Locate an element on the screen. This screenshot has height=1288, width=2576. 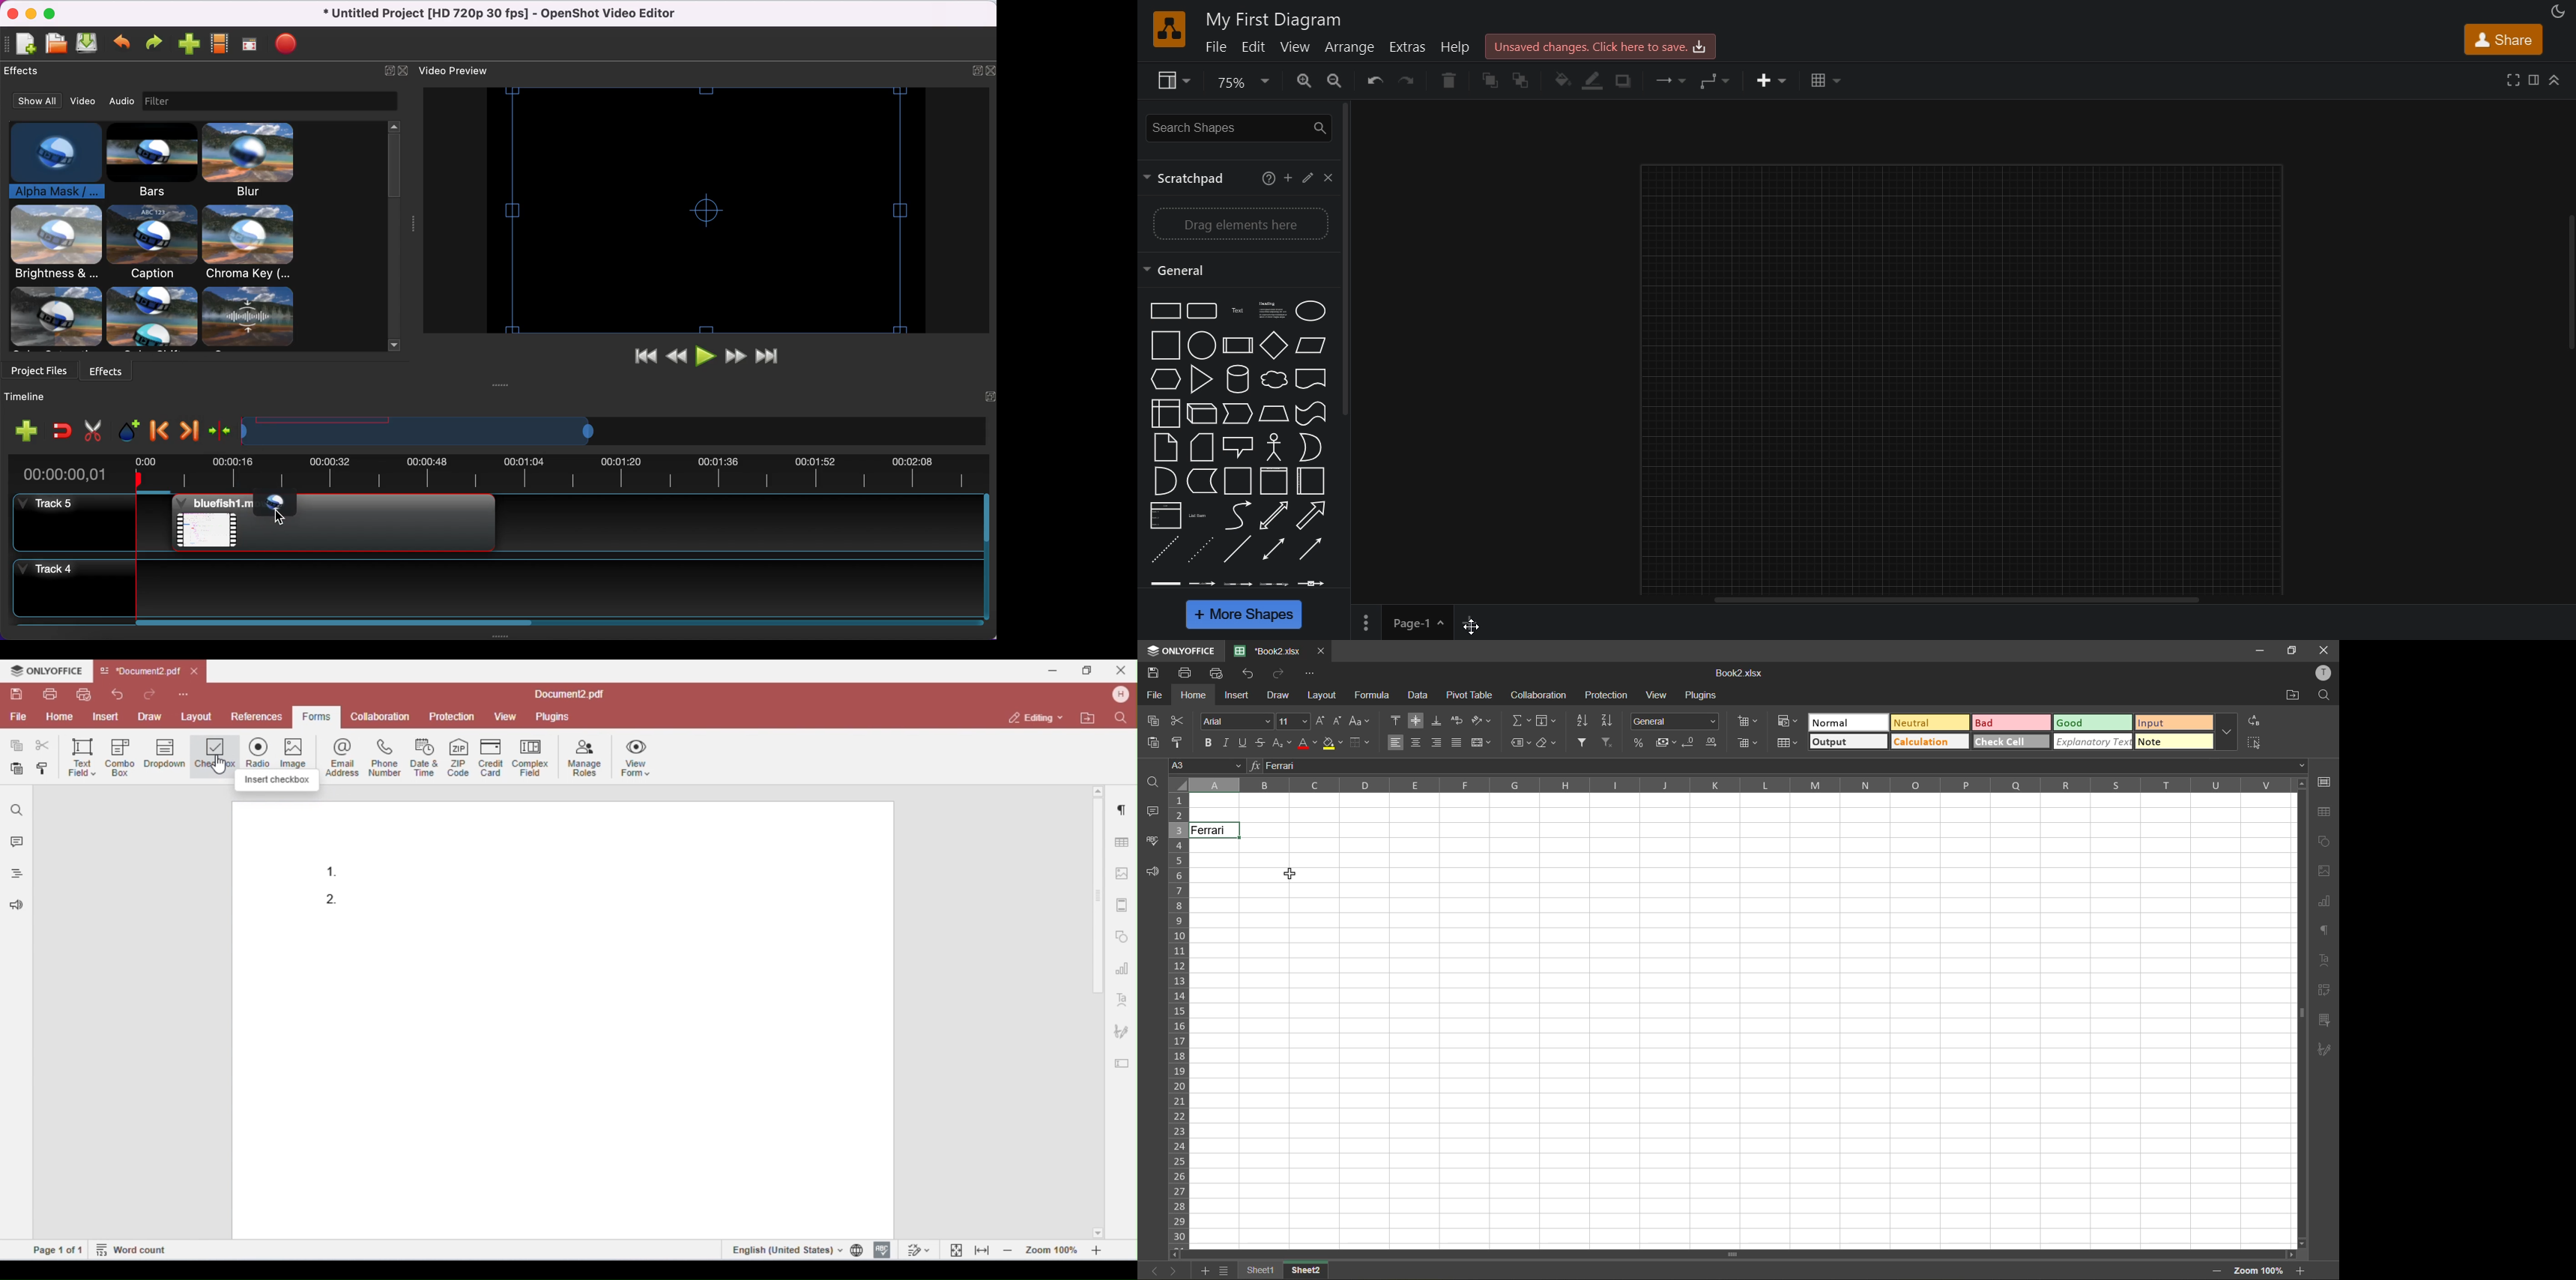
table is located at coordinates (2324, 812).